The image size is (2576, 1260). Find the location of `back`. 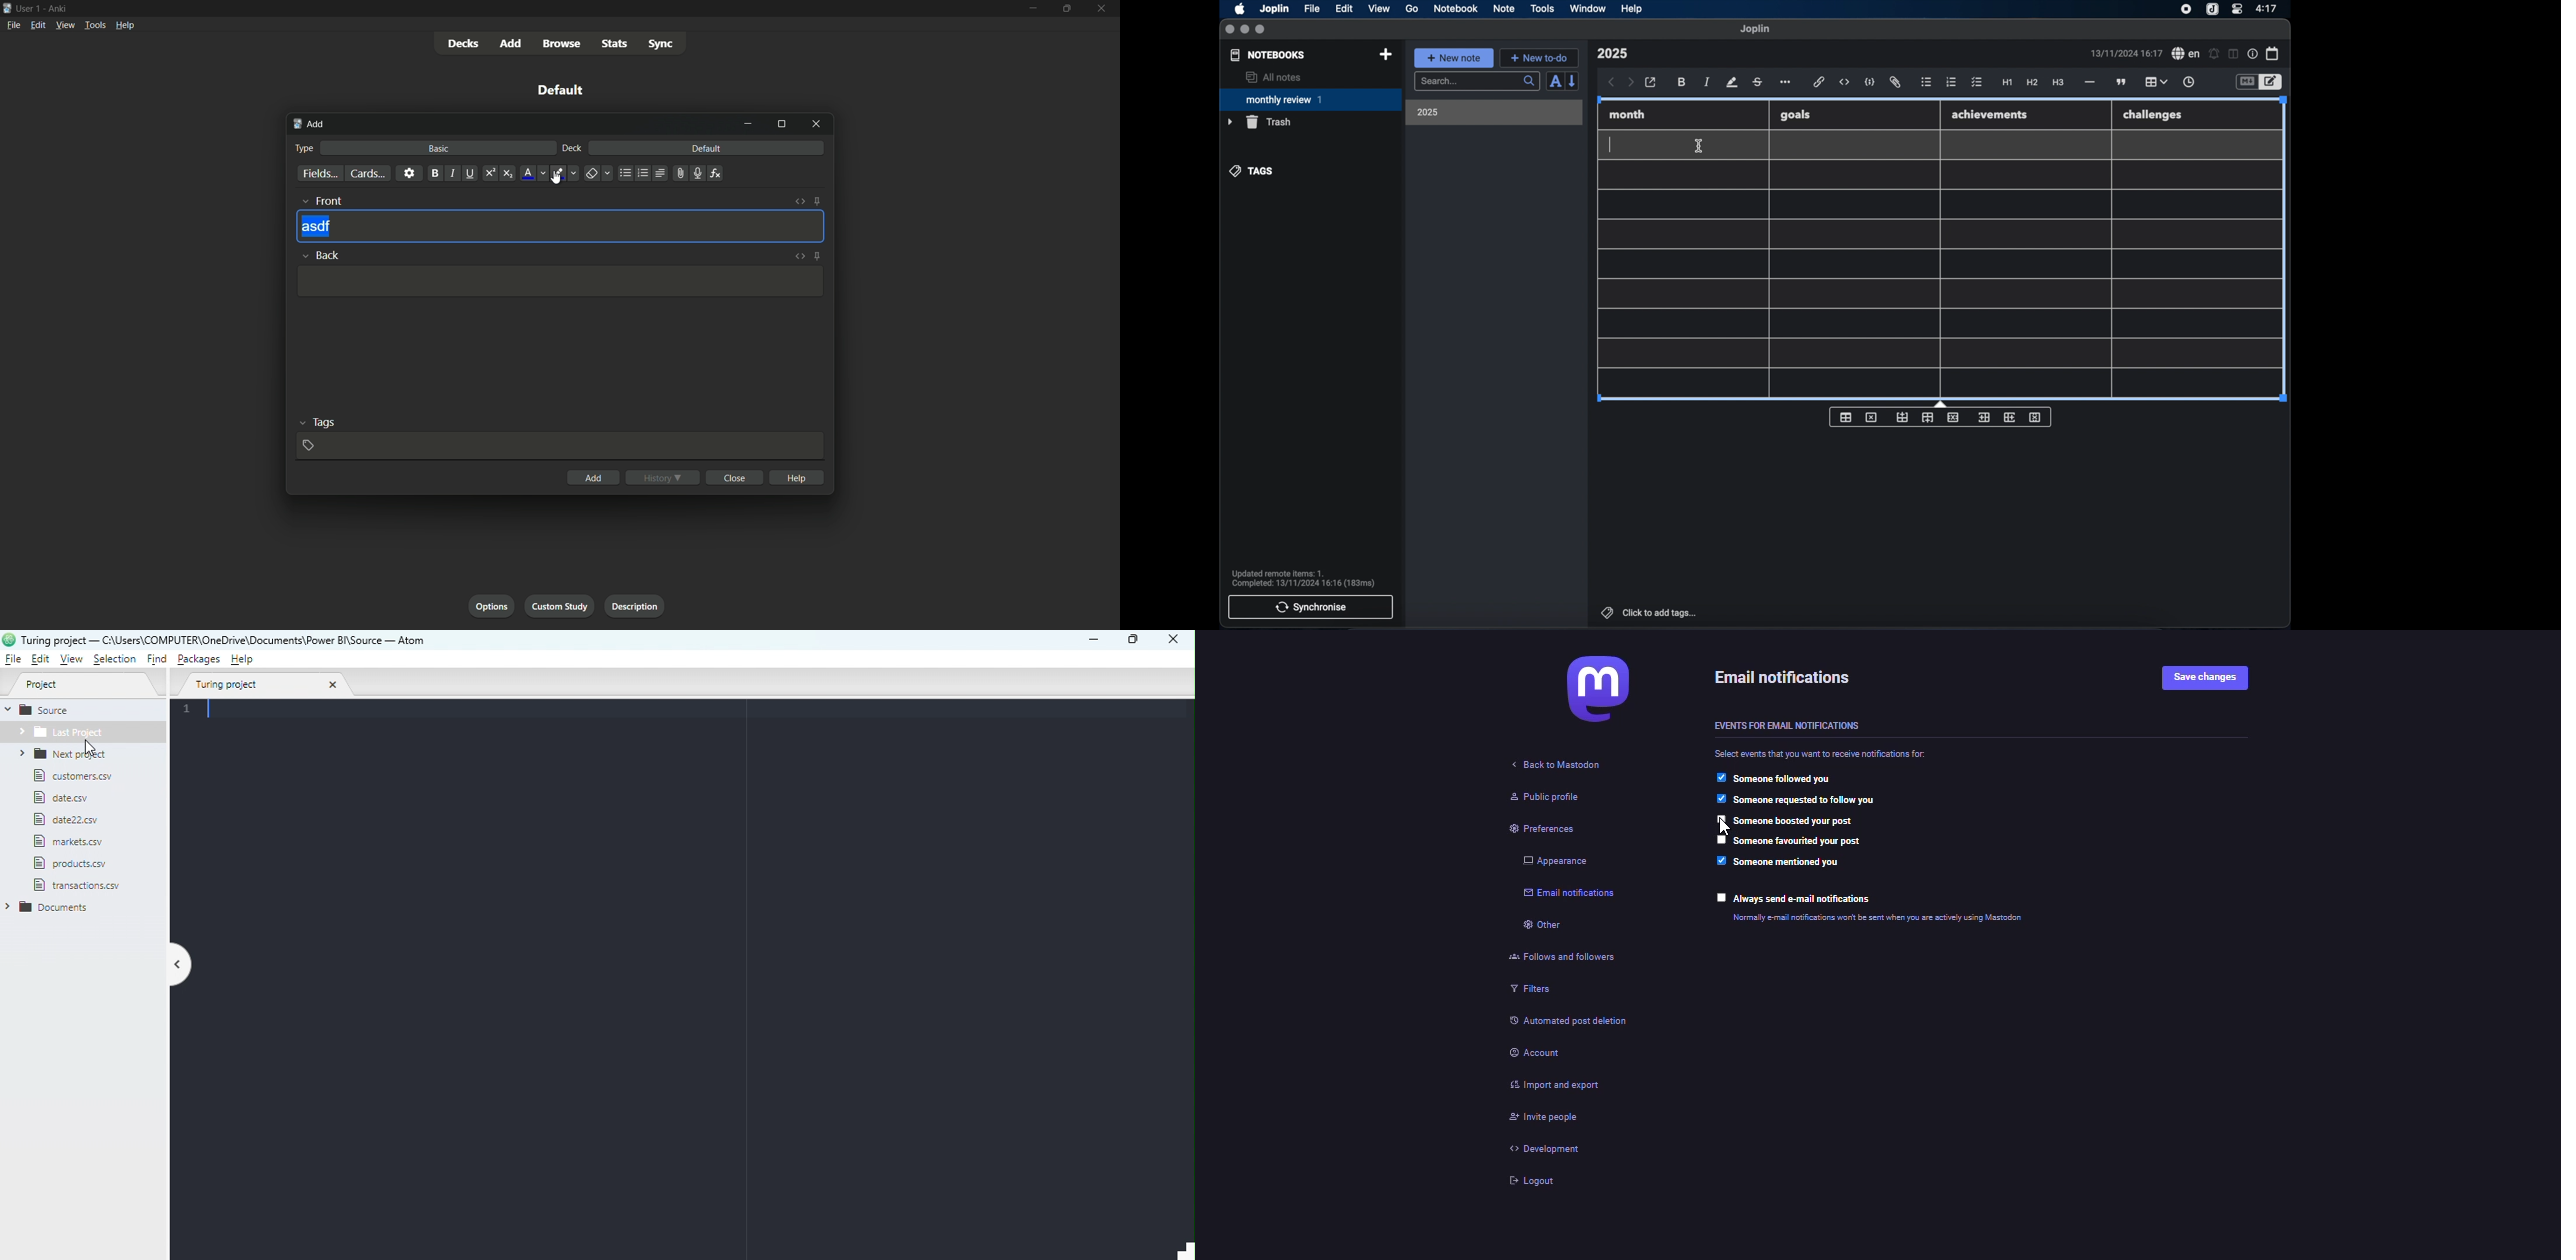

back is located at coordinates (320, 254).